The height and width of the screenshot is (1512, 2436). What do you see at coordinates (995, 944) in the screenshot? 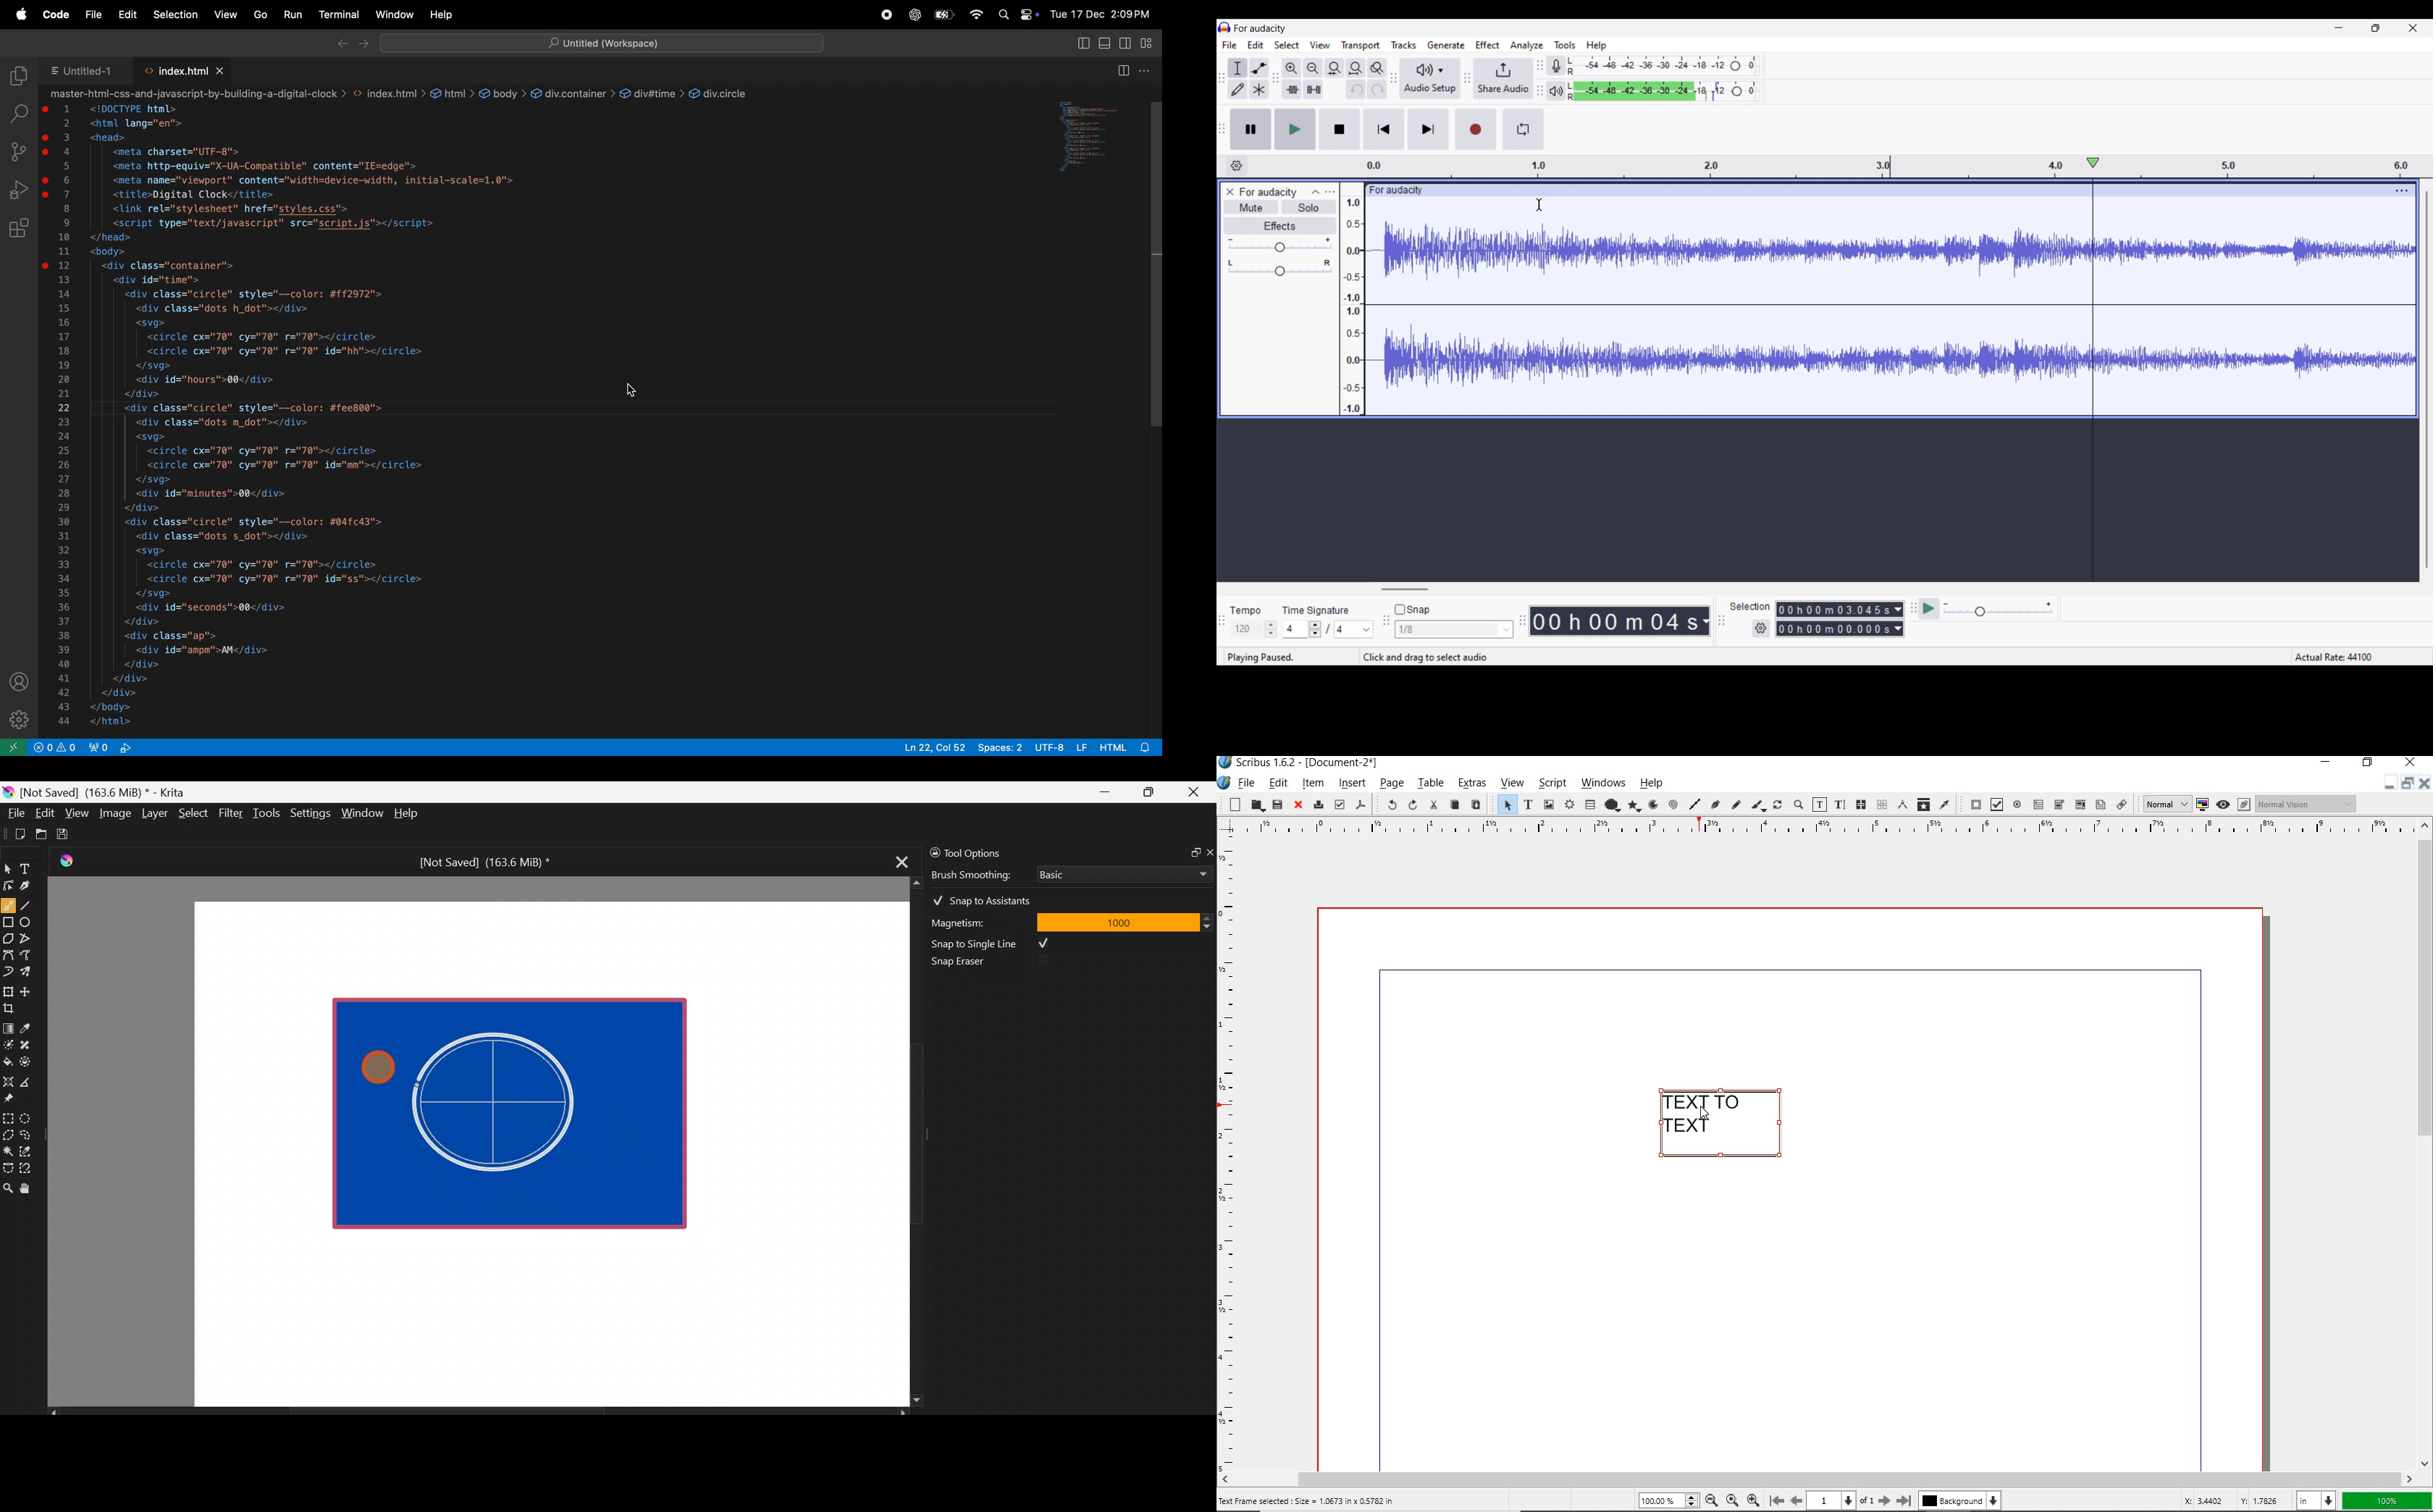
I see `Snap to single line` at bounding box center [995, 944].